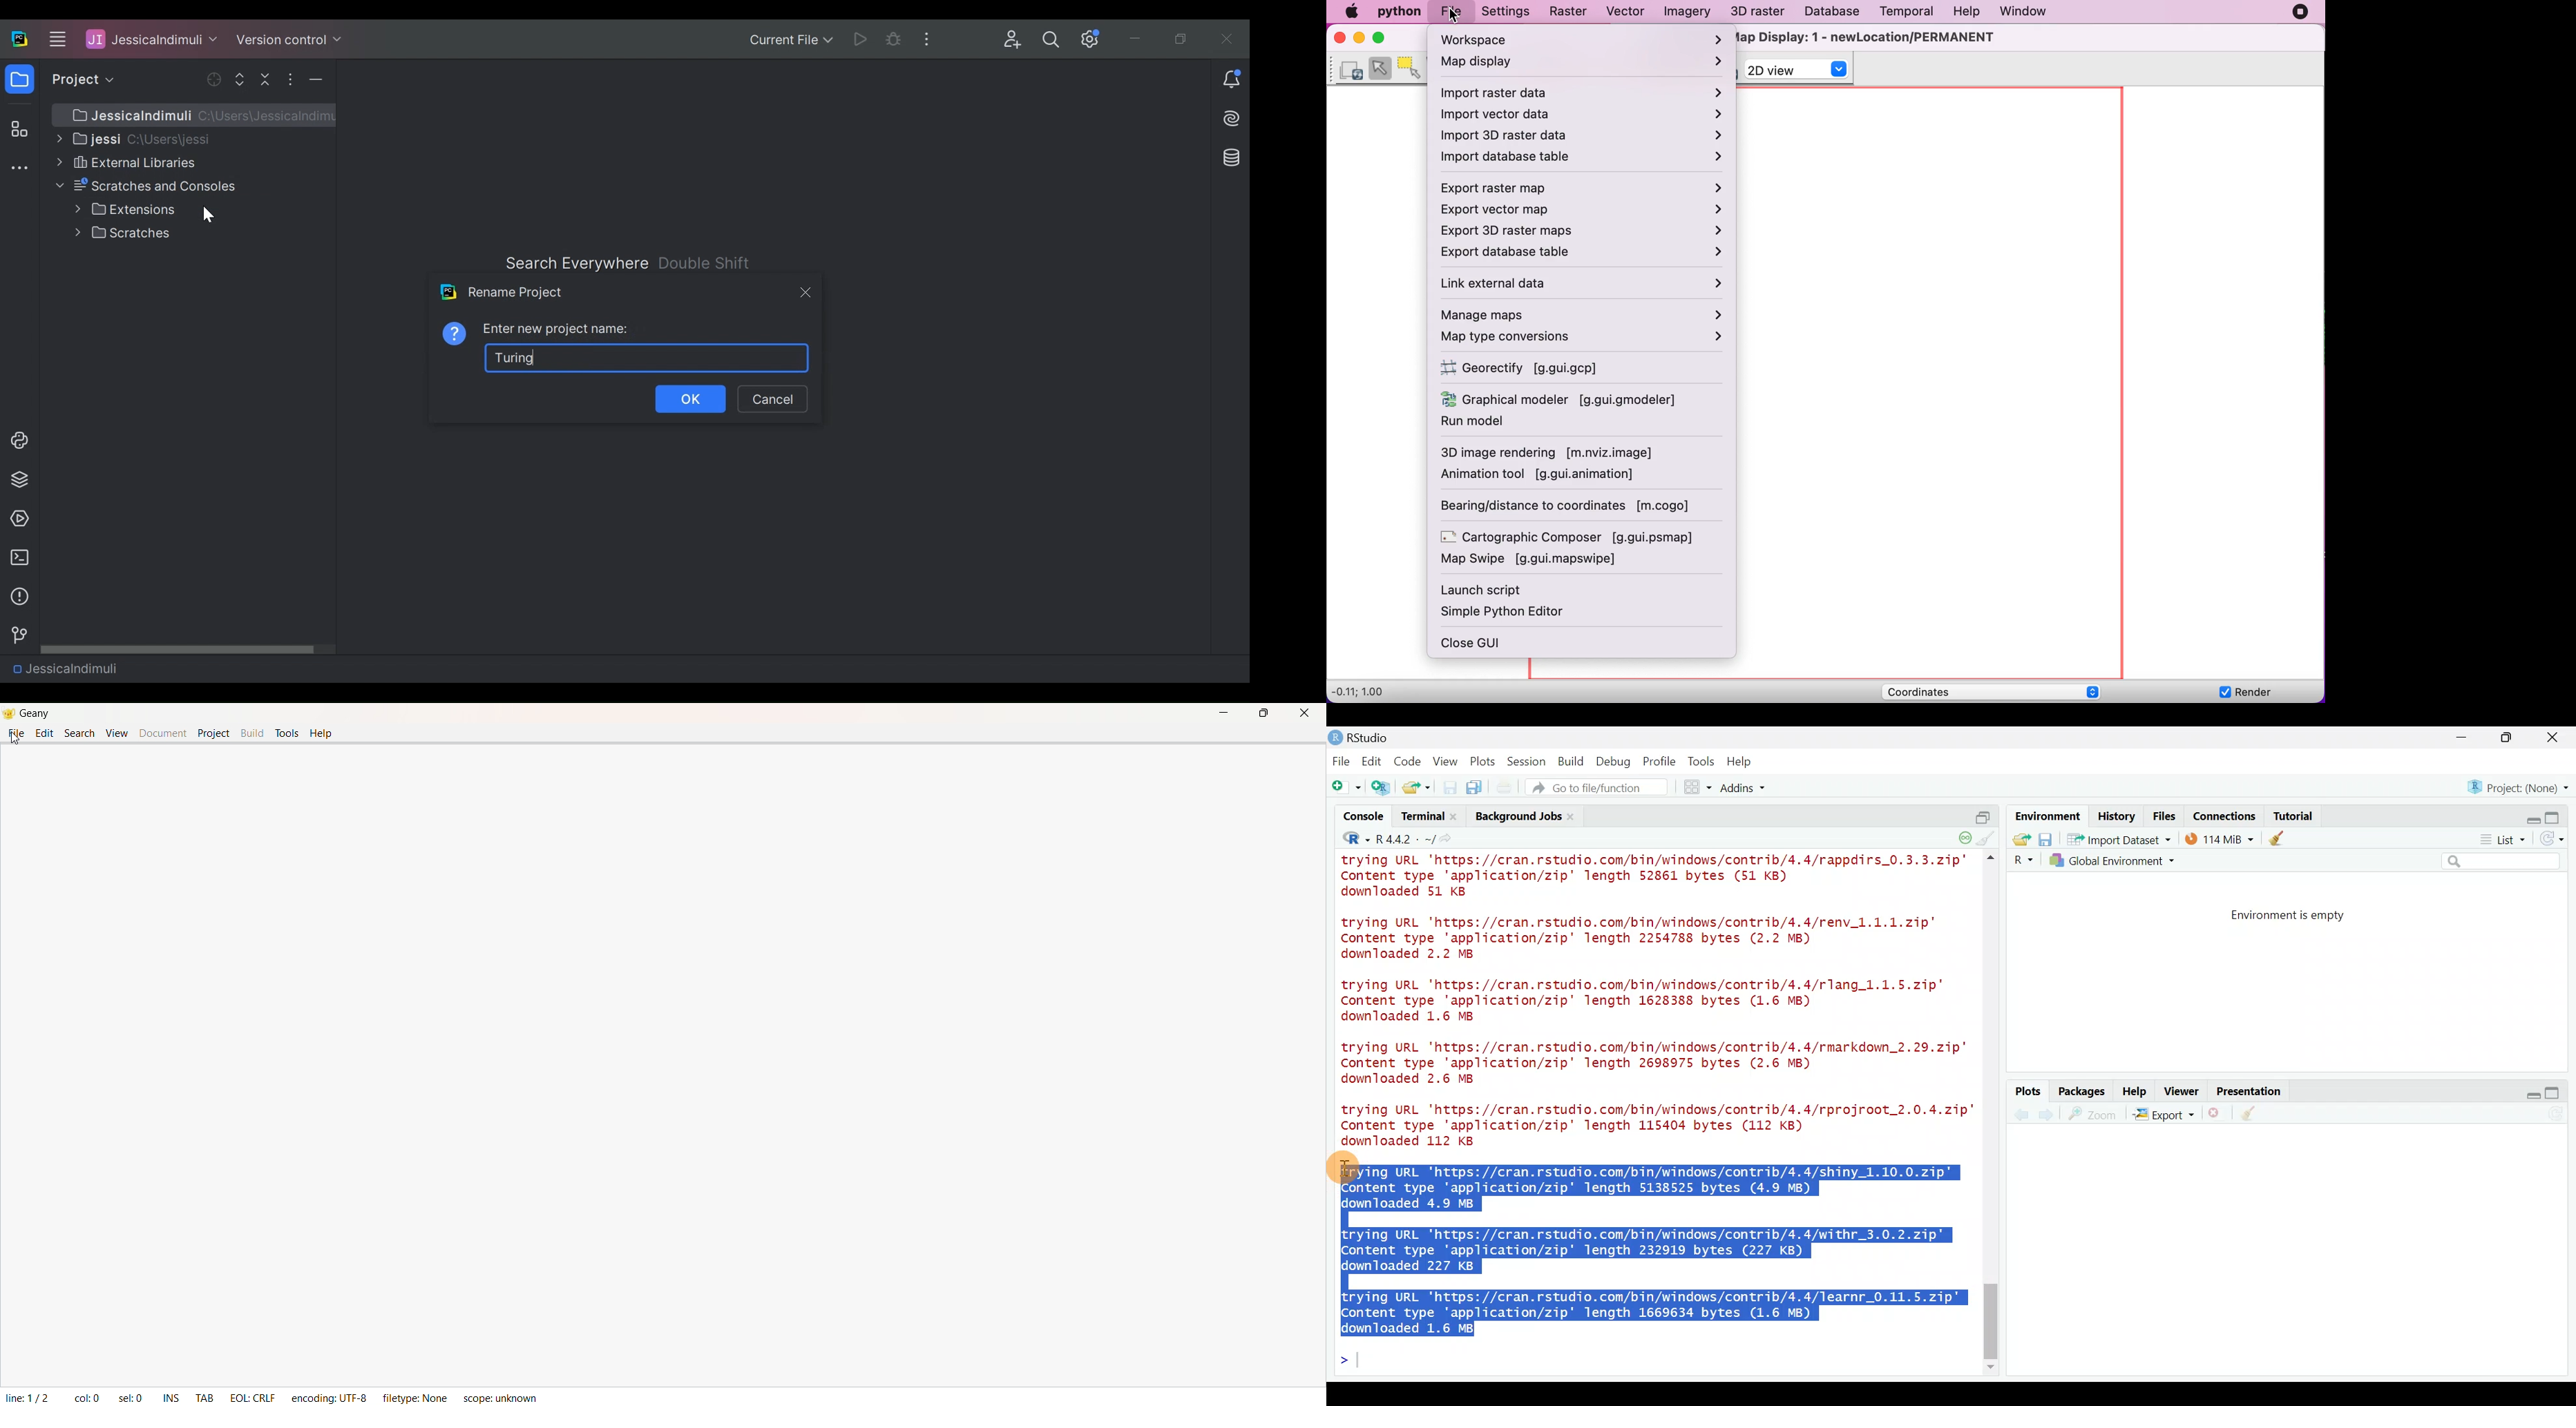  What do you see at coordinates (1699, 788) in the screenshot?
I see `Workspace panes` at bounding box center [1699, 788].